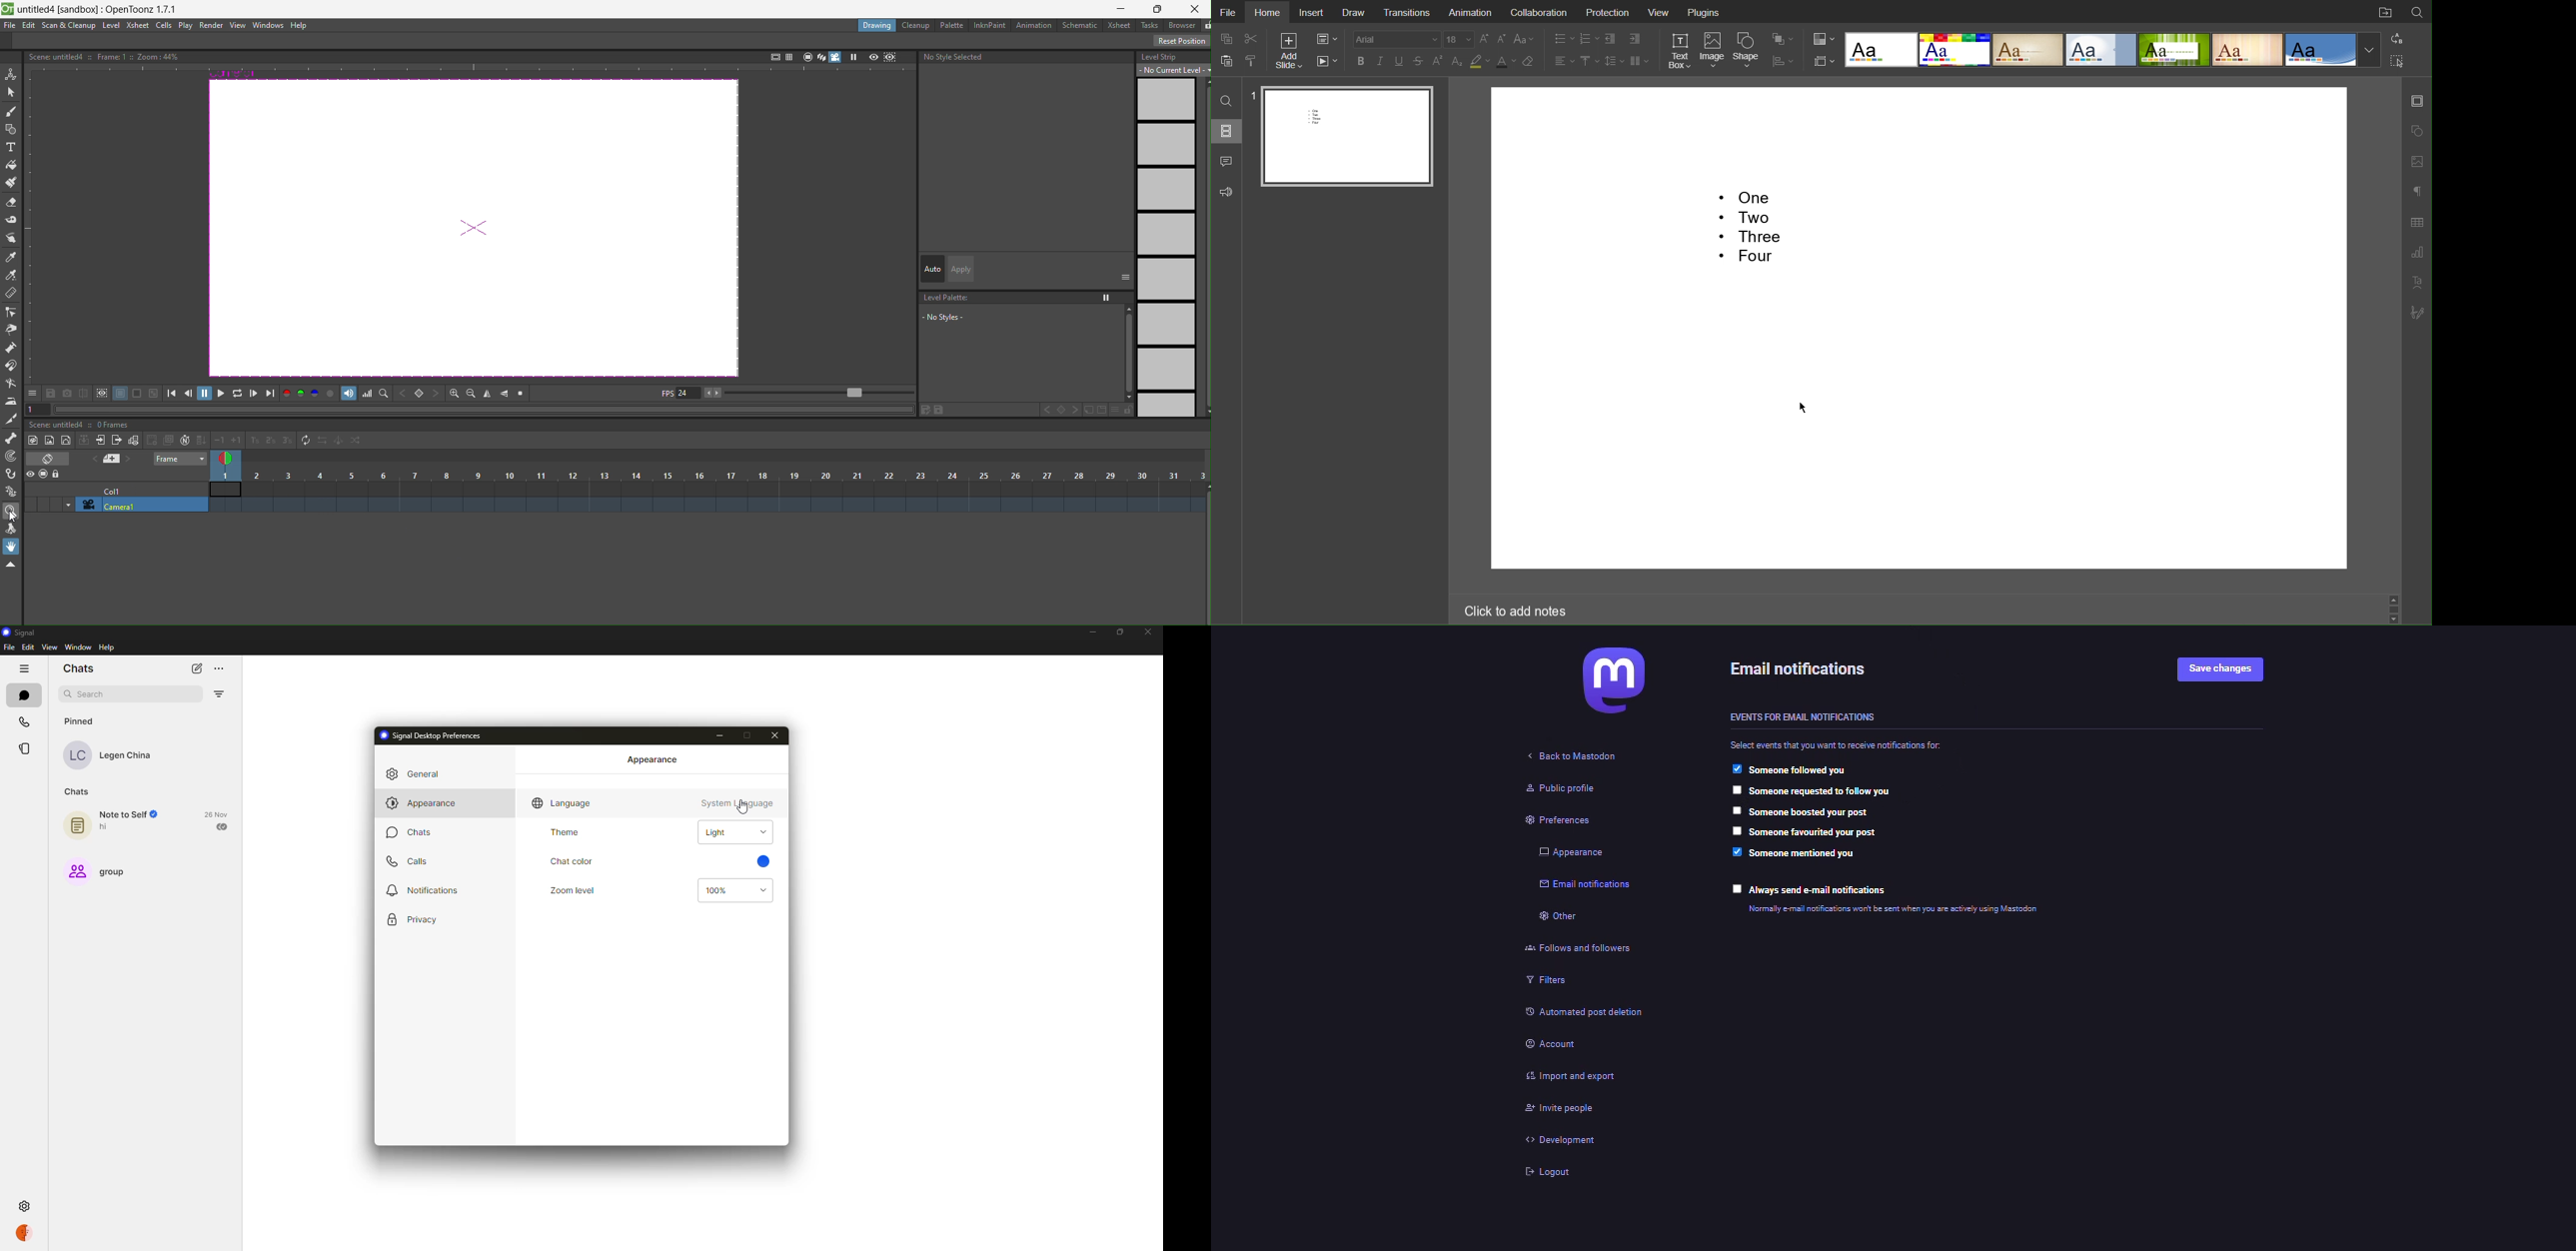  What do you see at coordinates (1459, 39) in the screenshot?
I see `Font Size` at bounding box center [1459, 39].